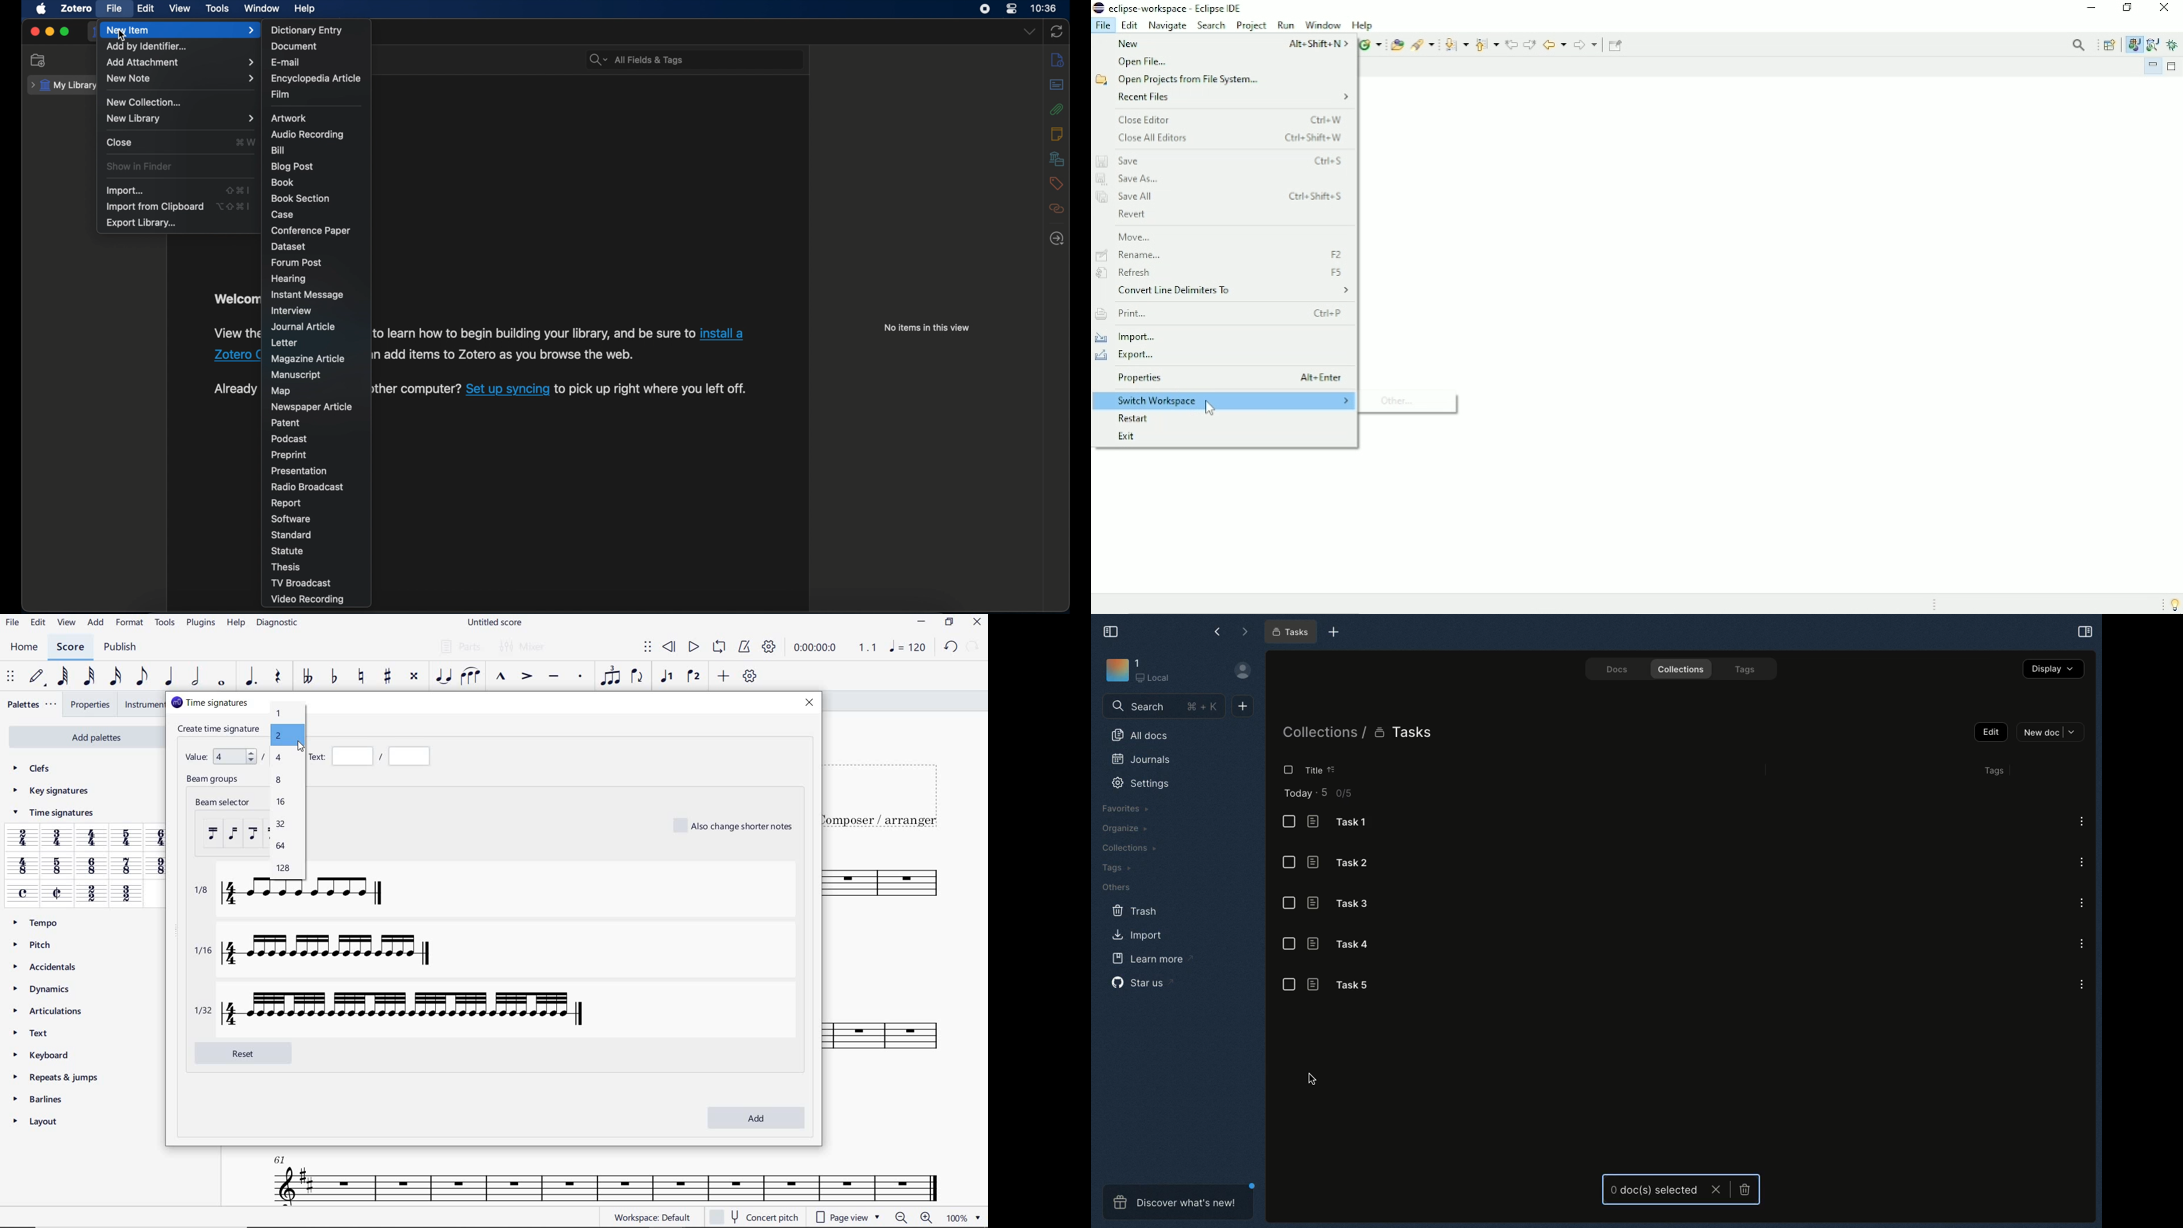 The image size is (2184, 1232). Describe the element at coordinates (1057, 159) in the screenshot. I see `libraries` at that location.